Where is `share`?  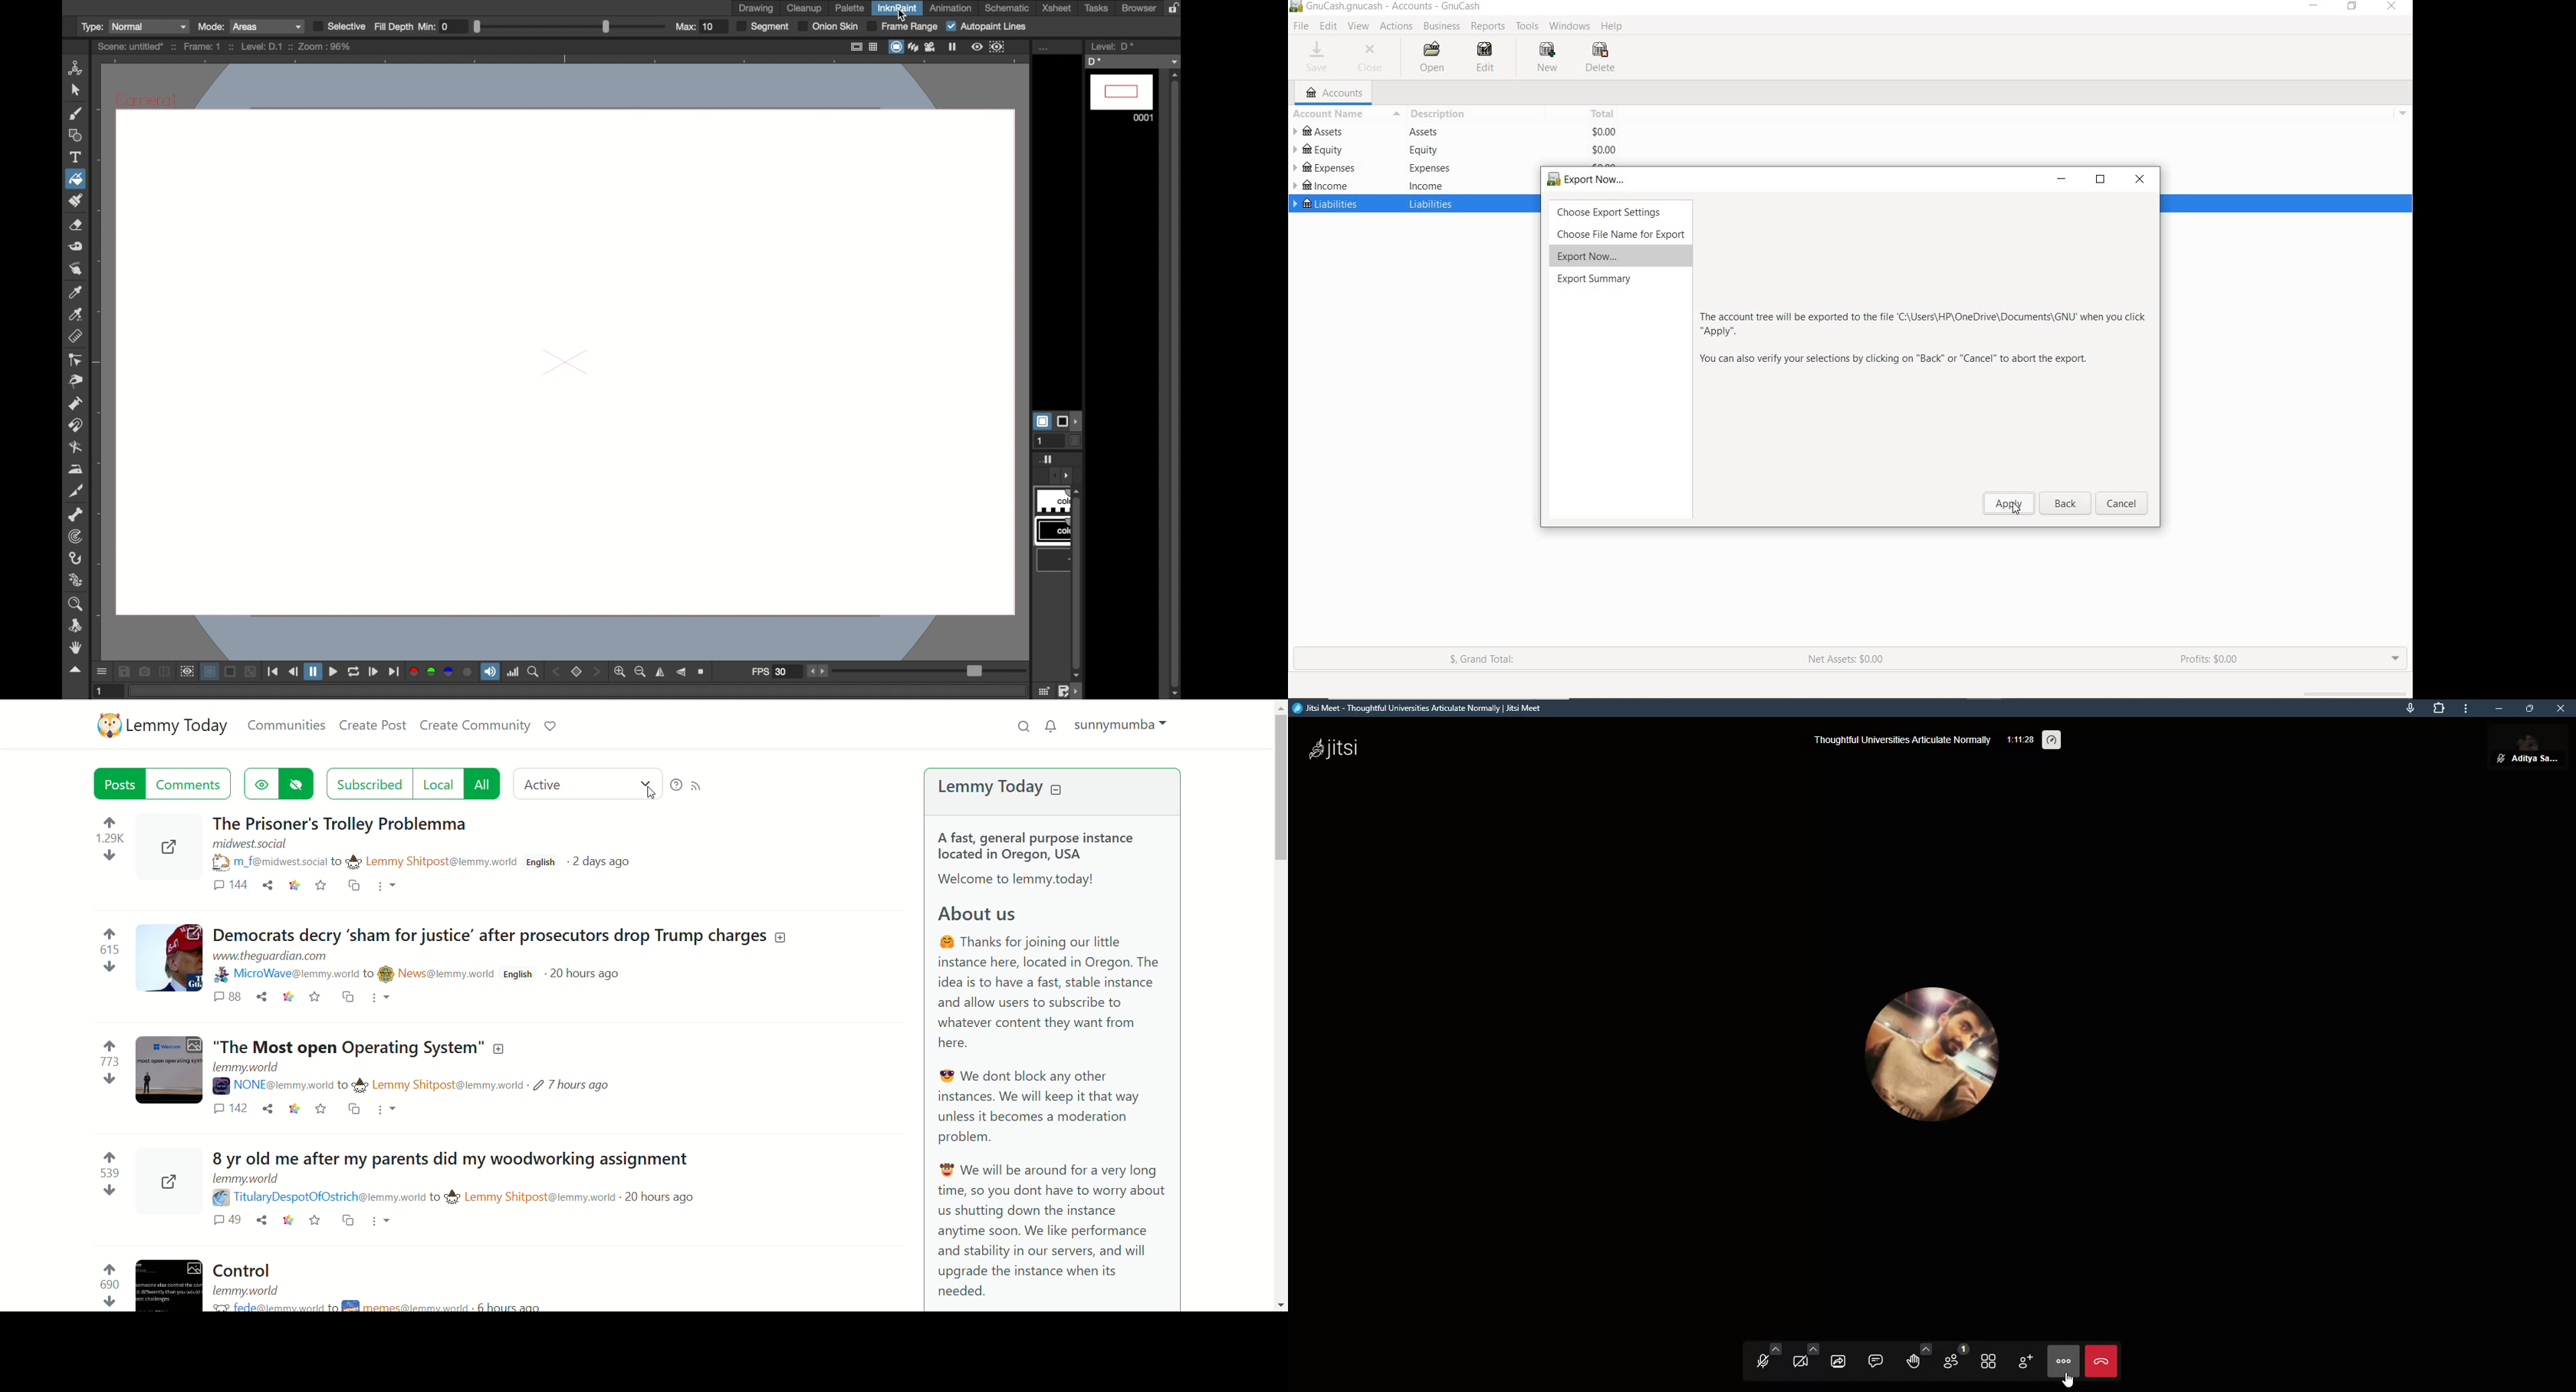 share is located at coordinates (268, 885).